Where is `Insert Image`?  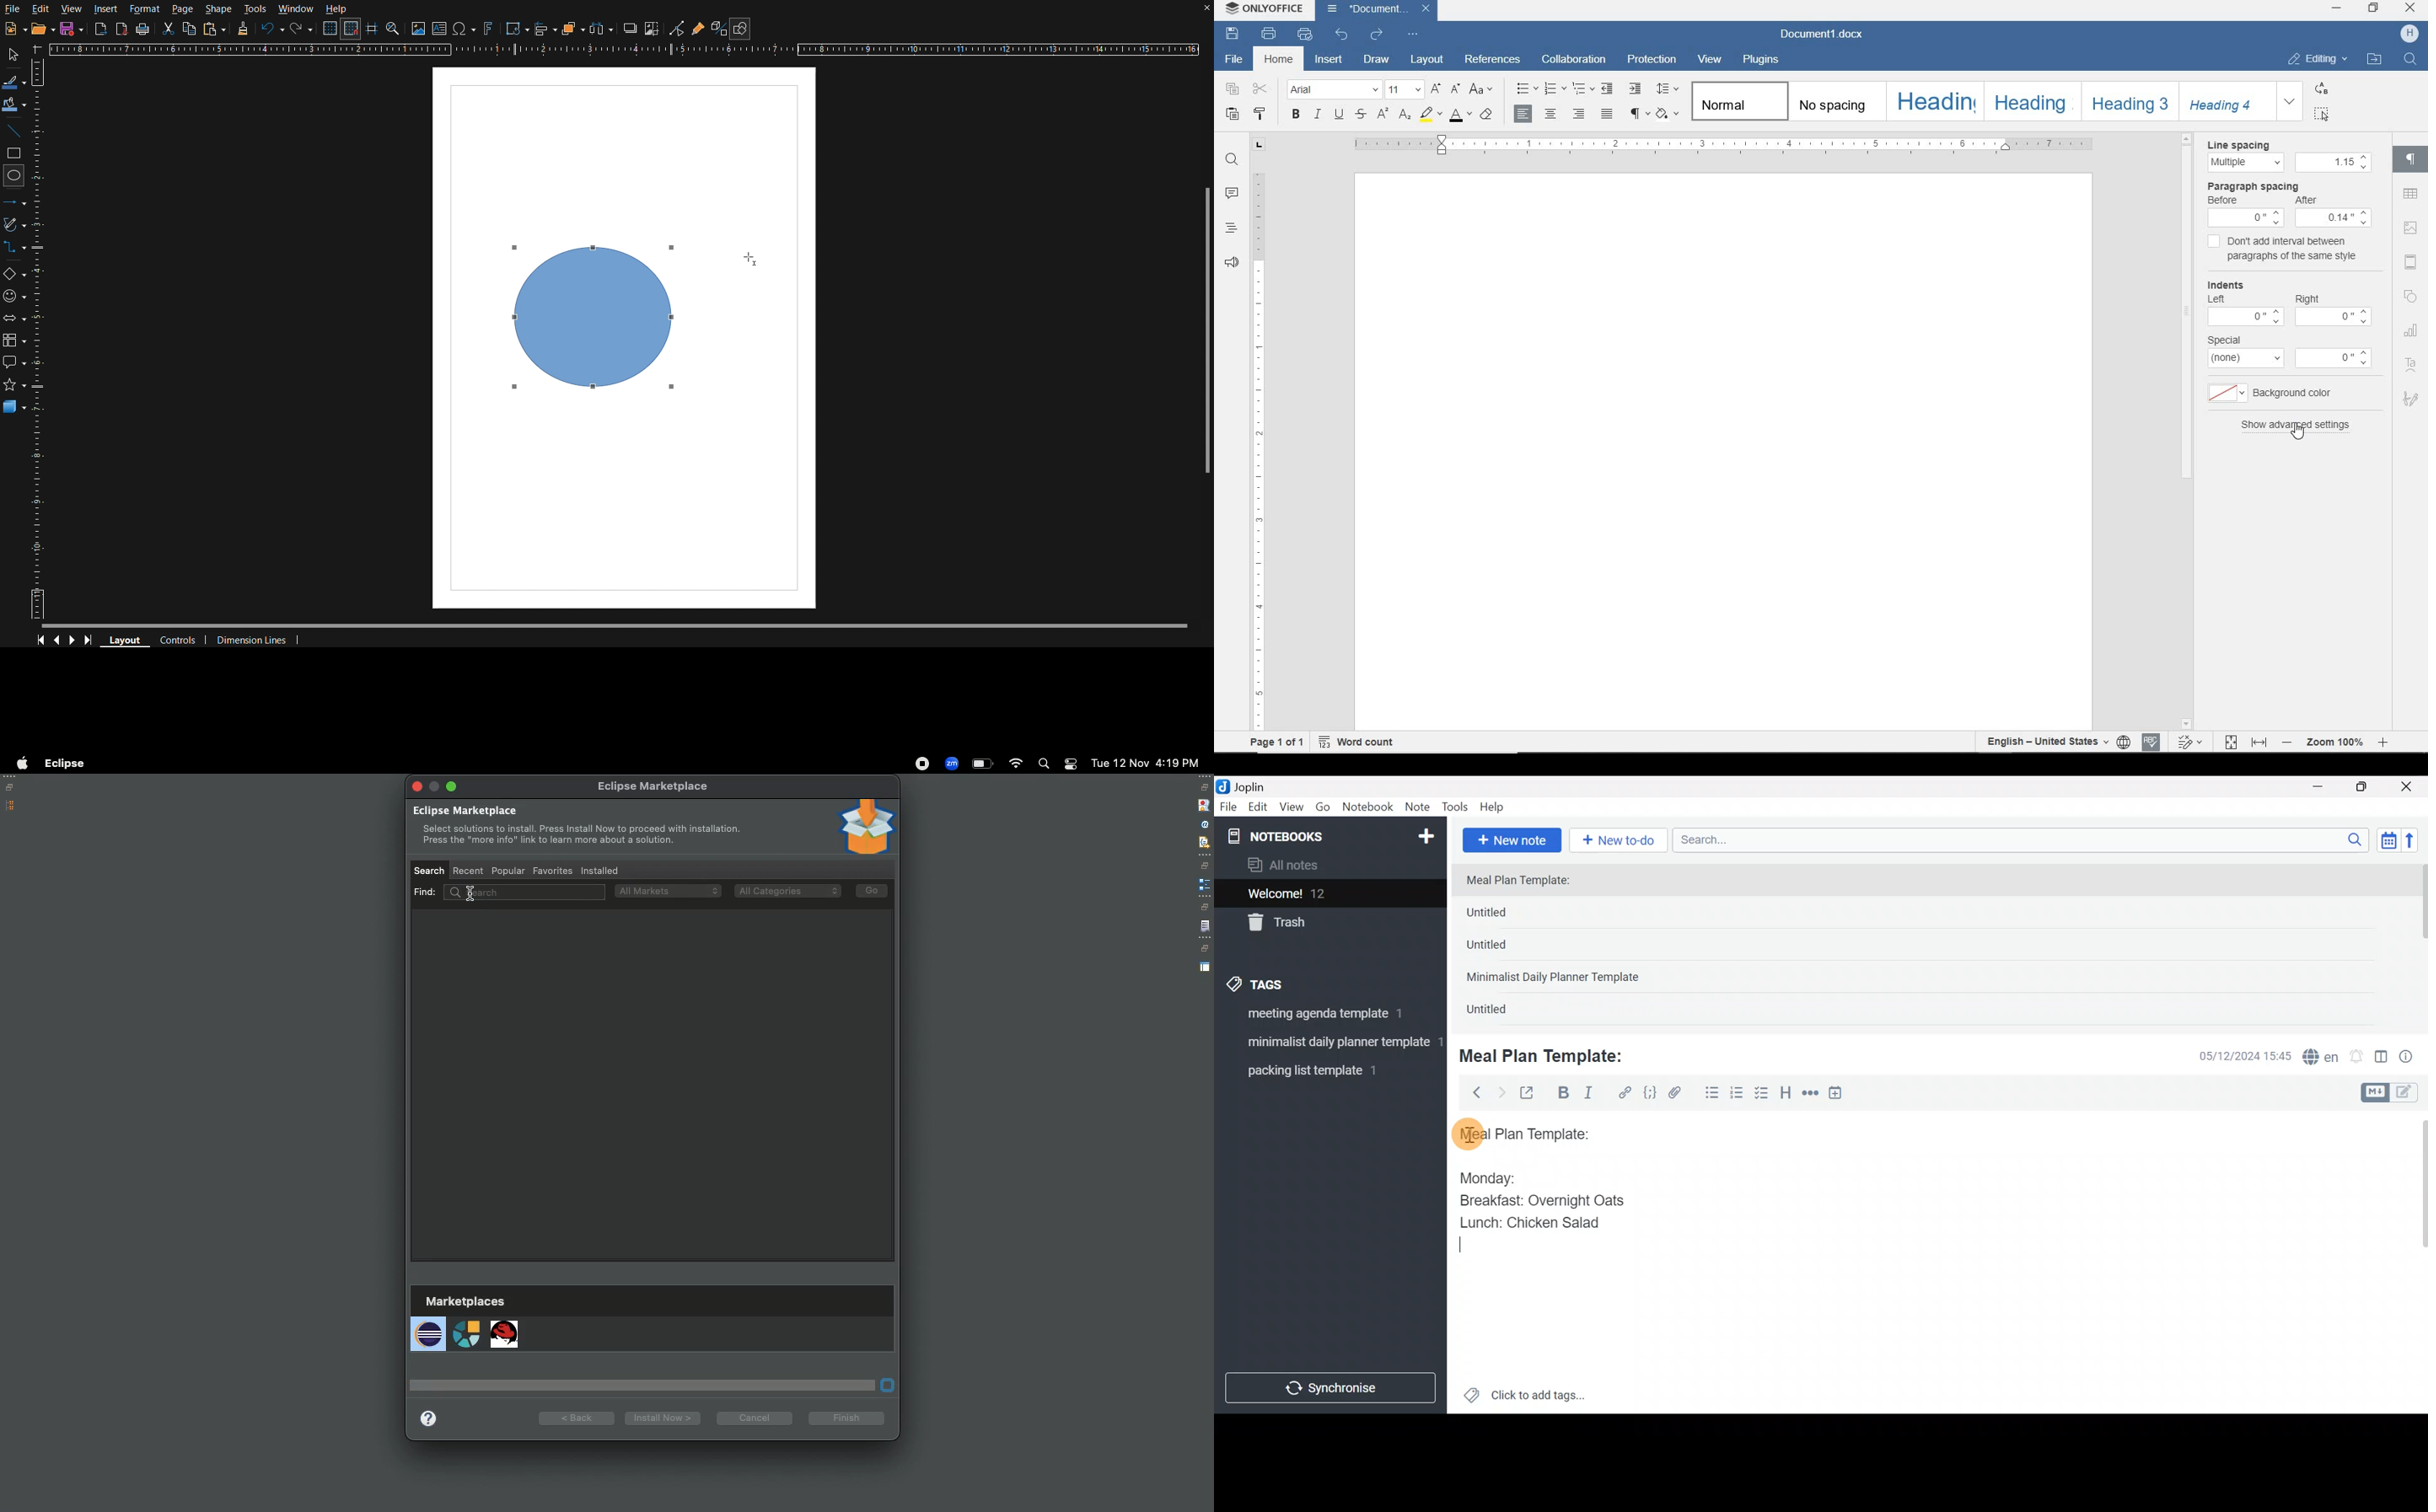 Insert Image is located at coordinates (419, 28).